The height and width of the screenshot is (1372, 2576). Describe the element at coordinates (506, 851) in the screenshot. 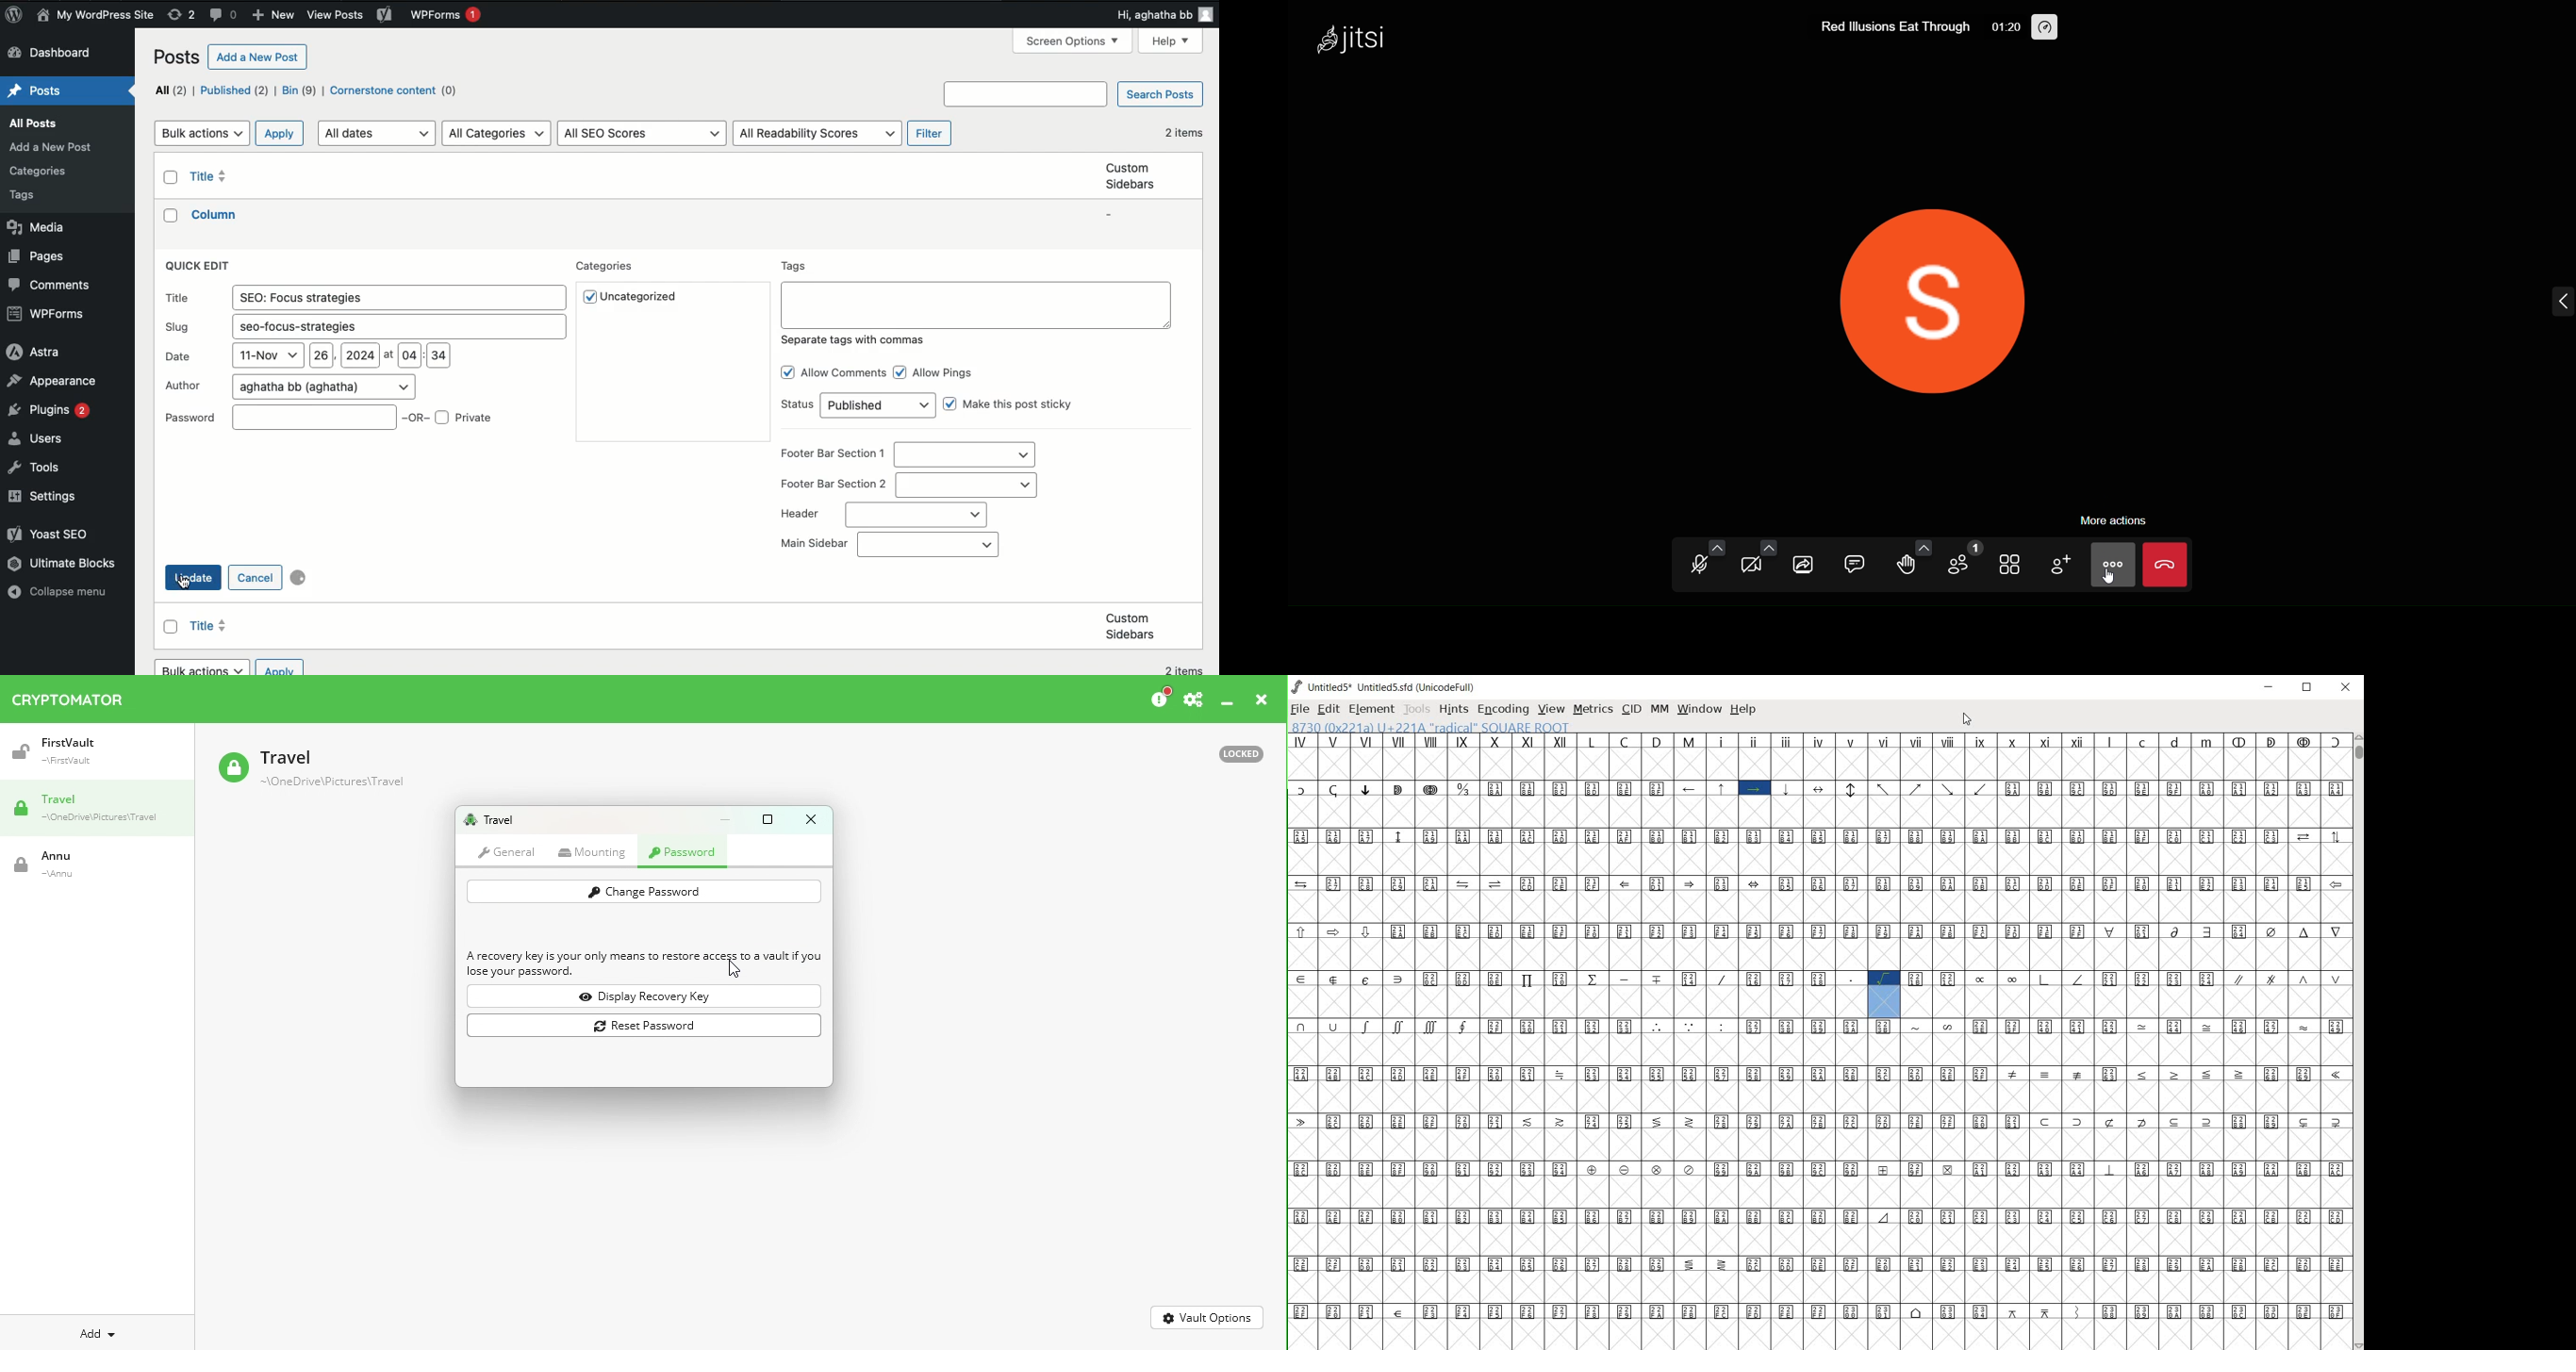

I see `General` at that location.